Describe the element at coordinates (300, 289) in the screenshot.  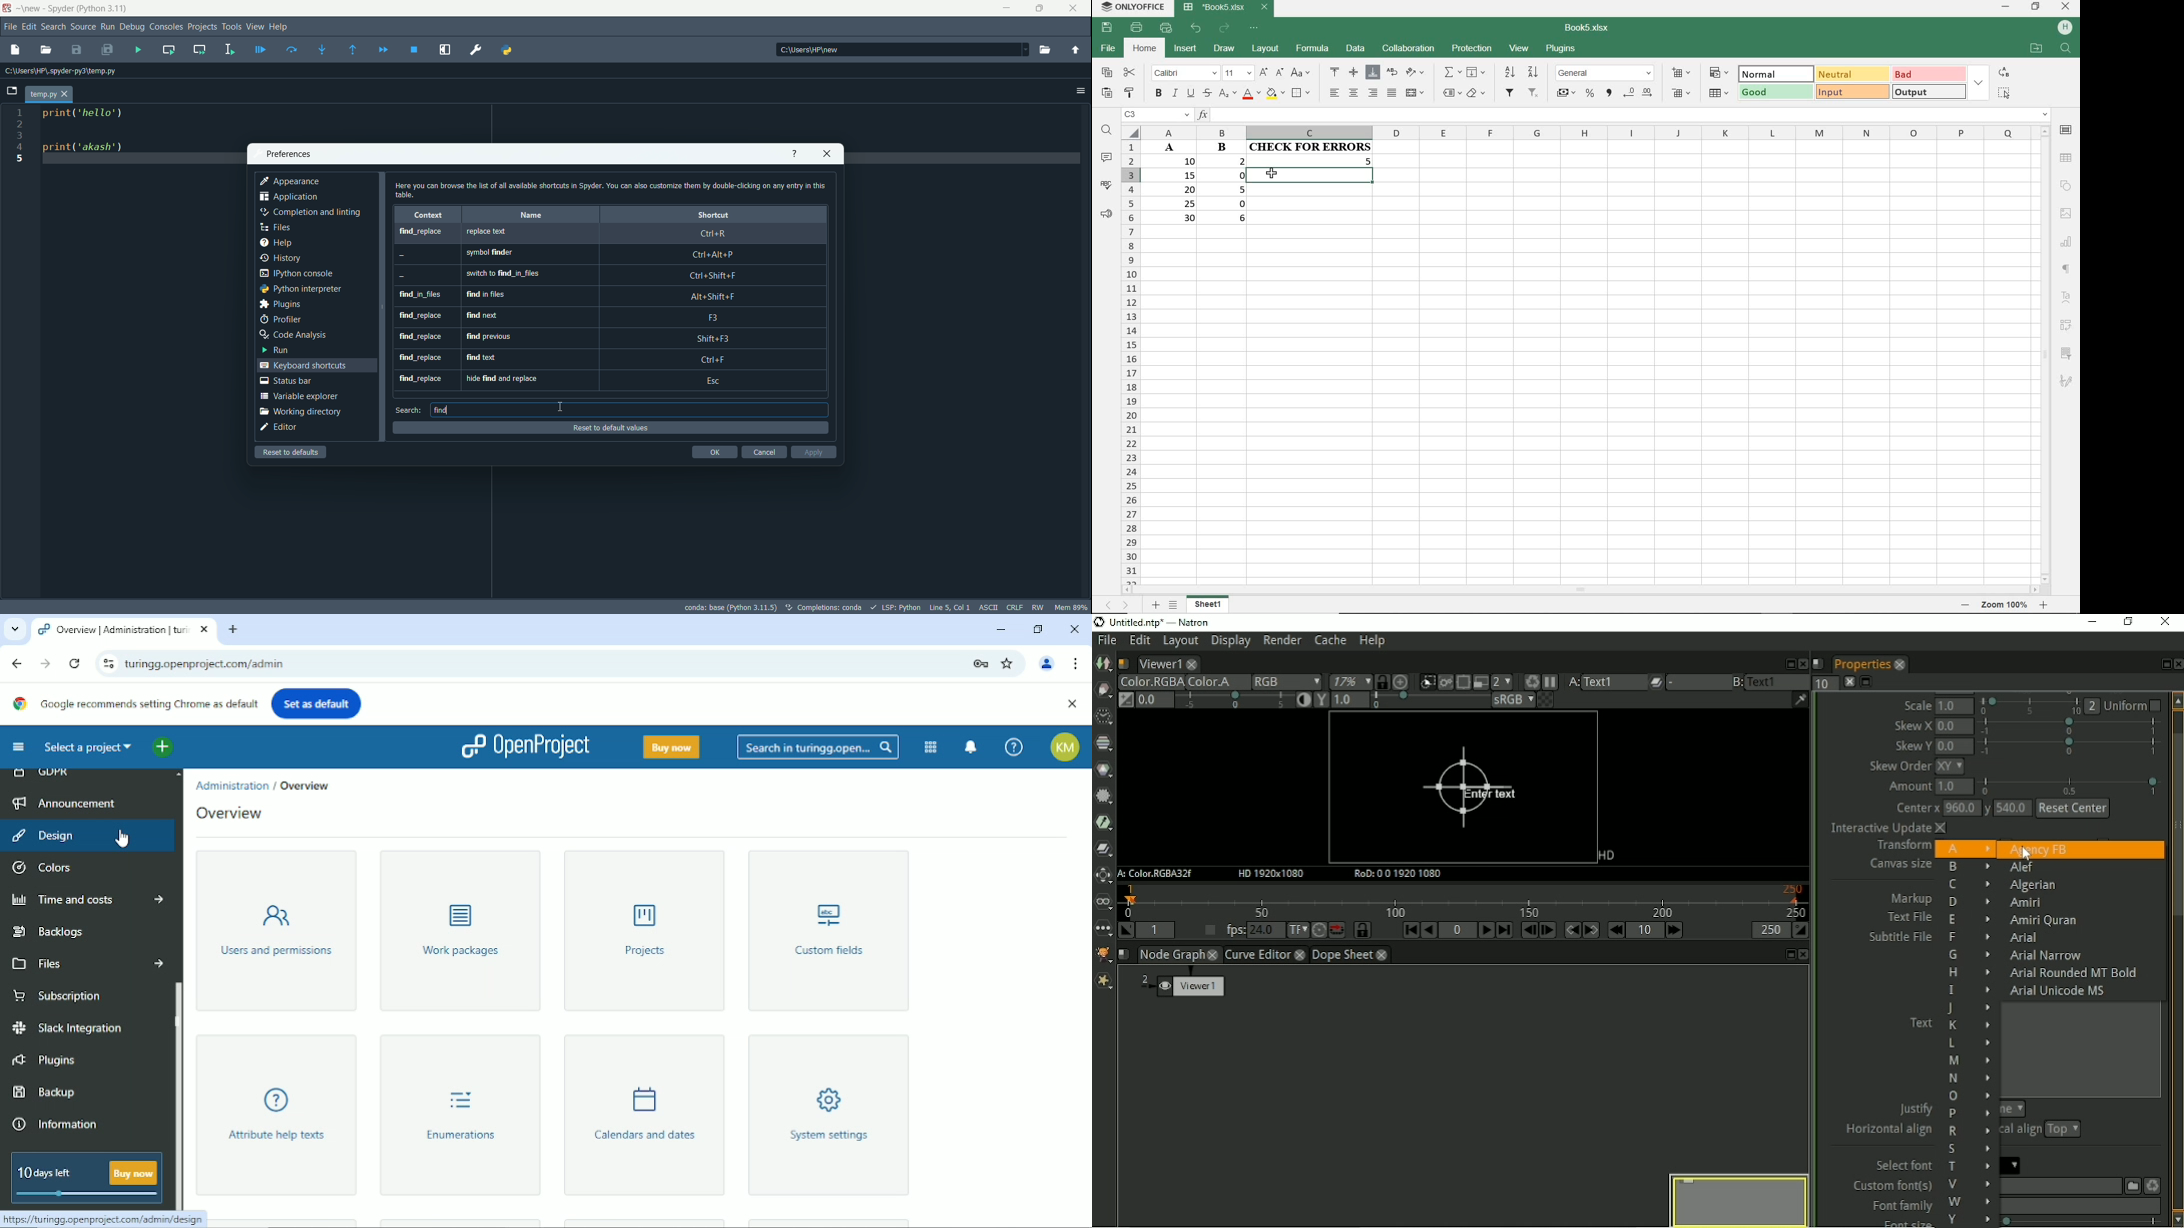
I see `python interpreter ` at that location.